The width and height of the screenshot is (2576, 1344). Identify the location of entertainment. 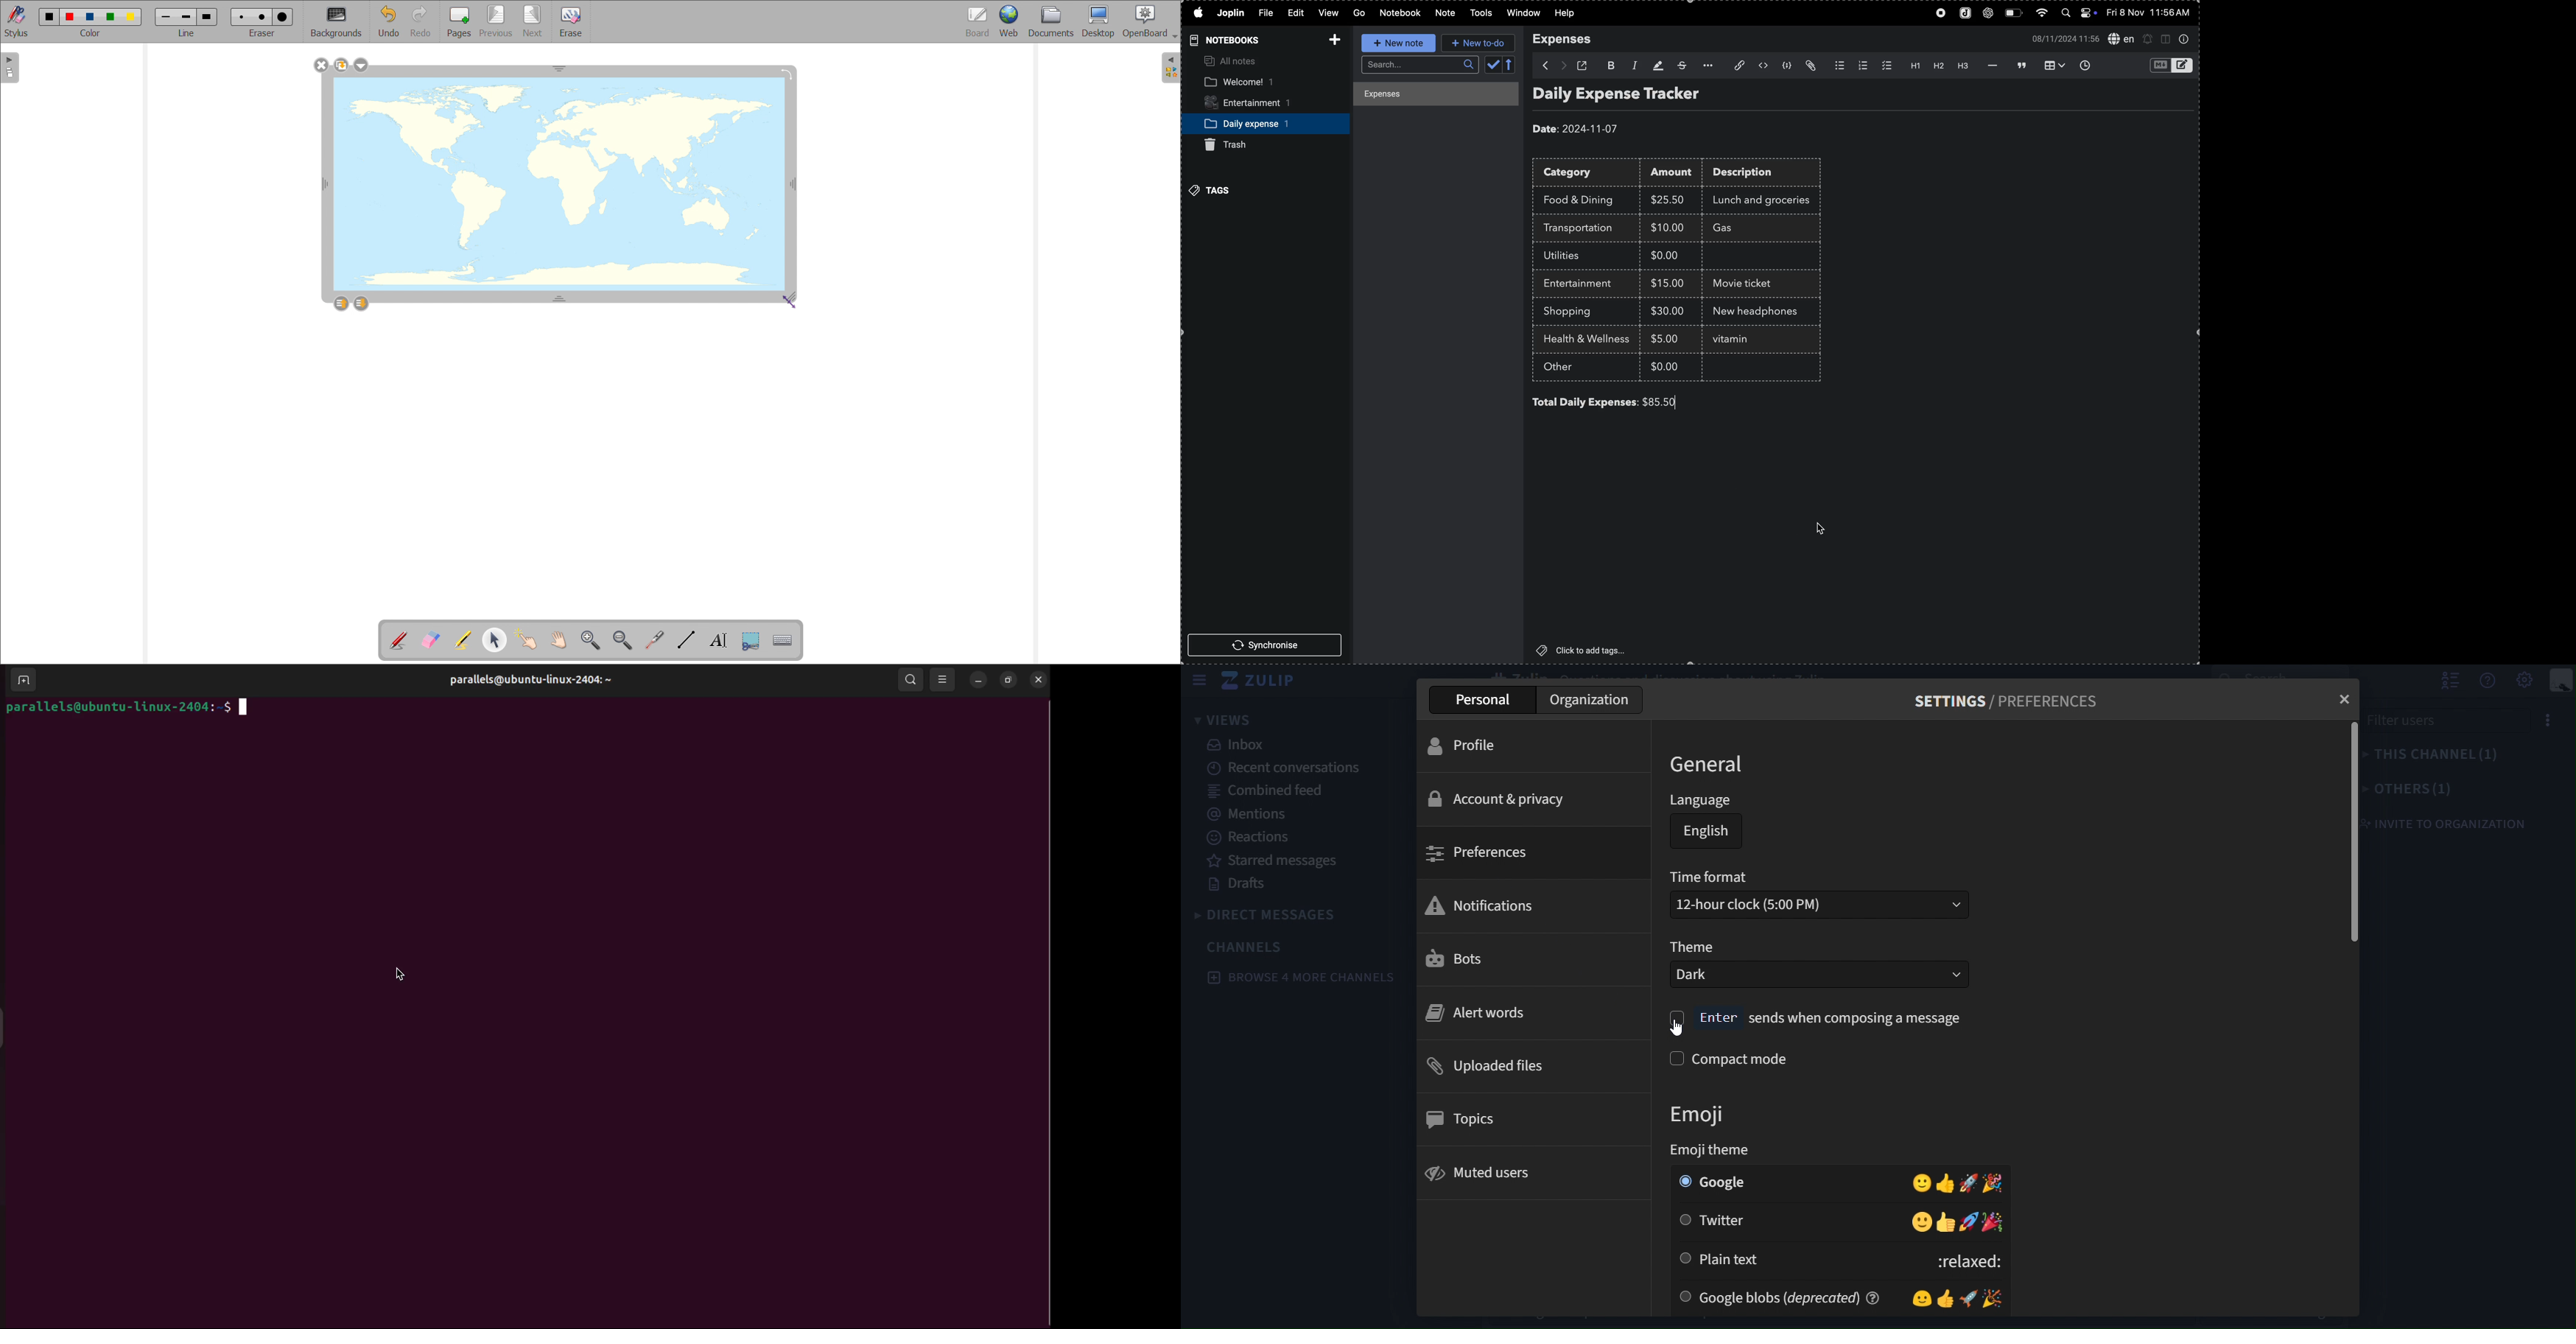
(1582, 284).